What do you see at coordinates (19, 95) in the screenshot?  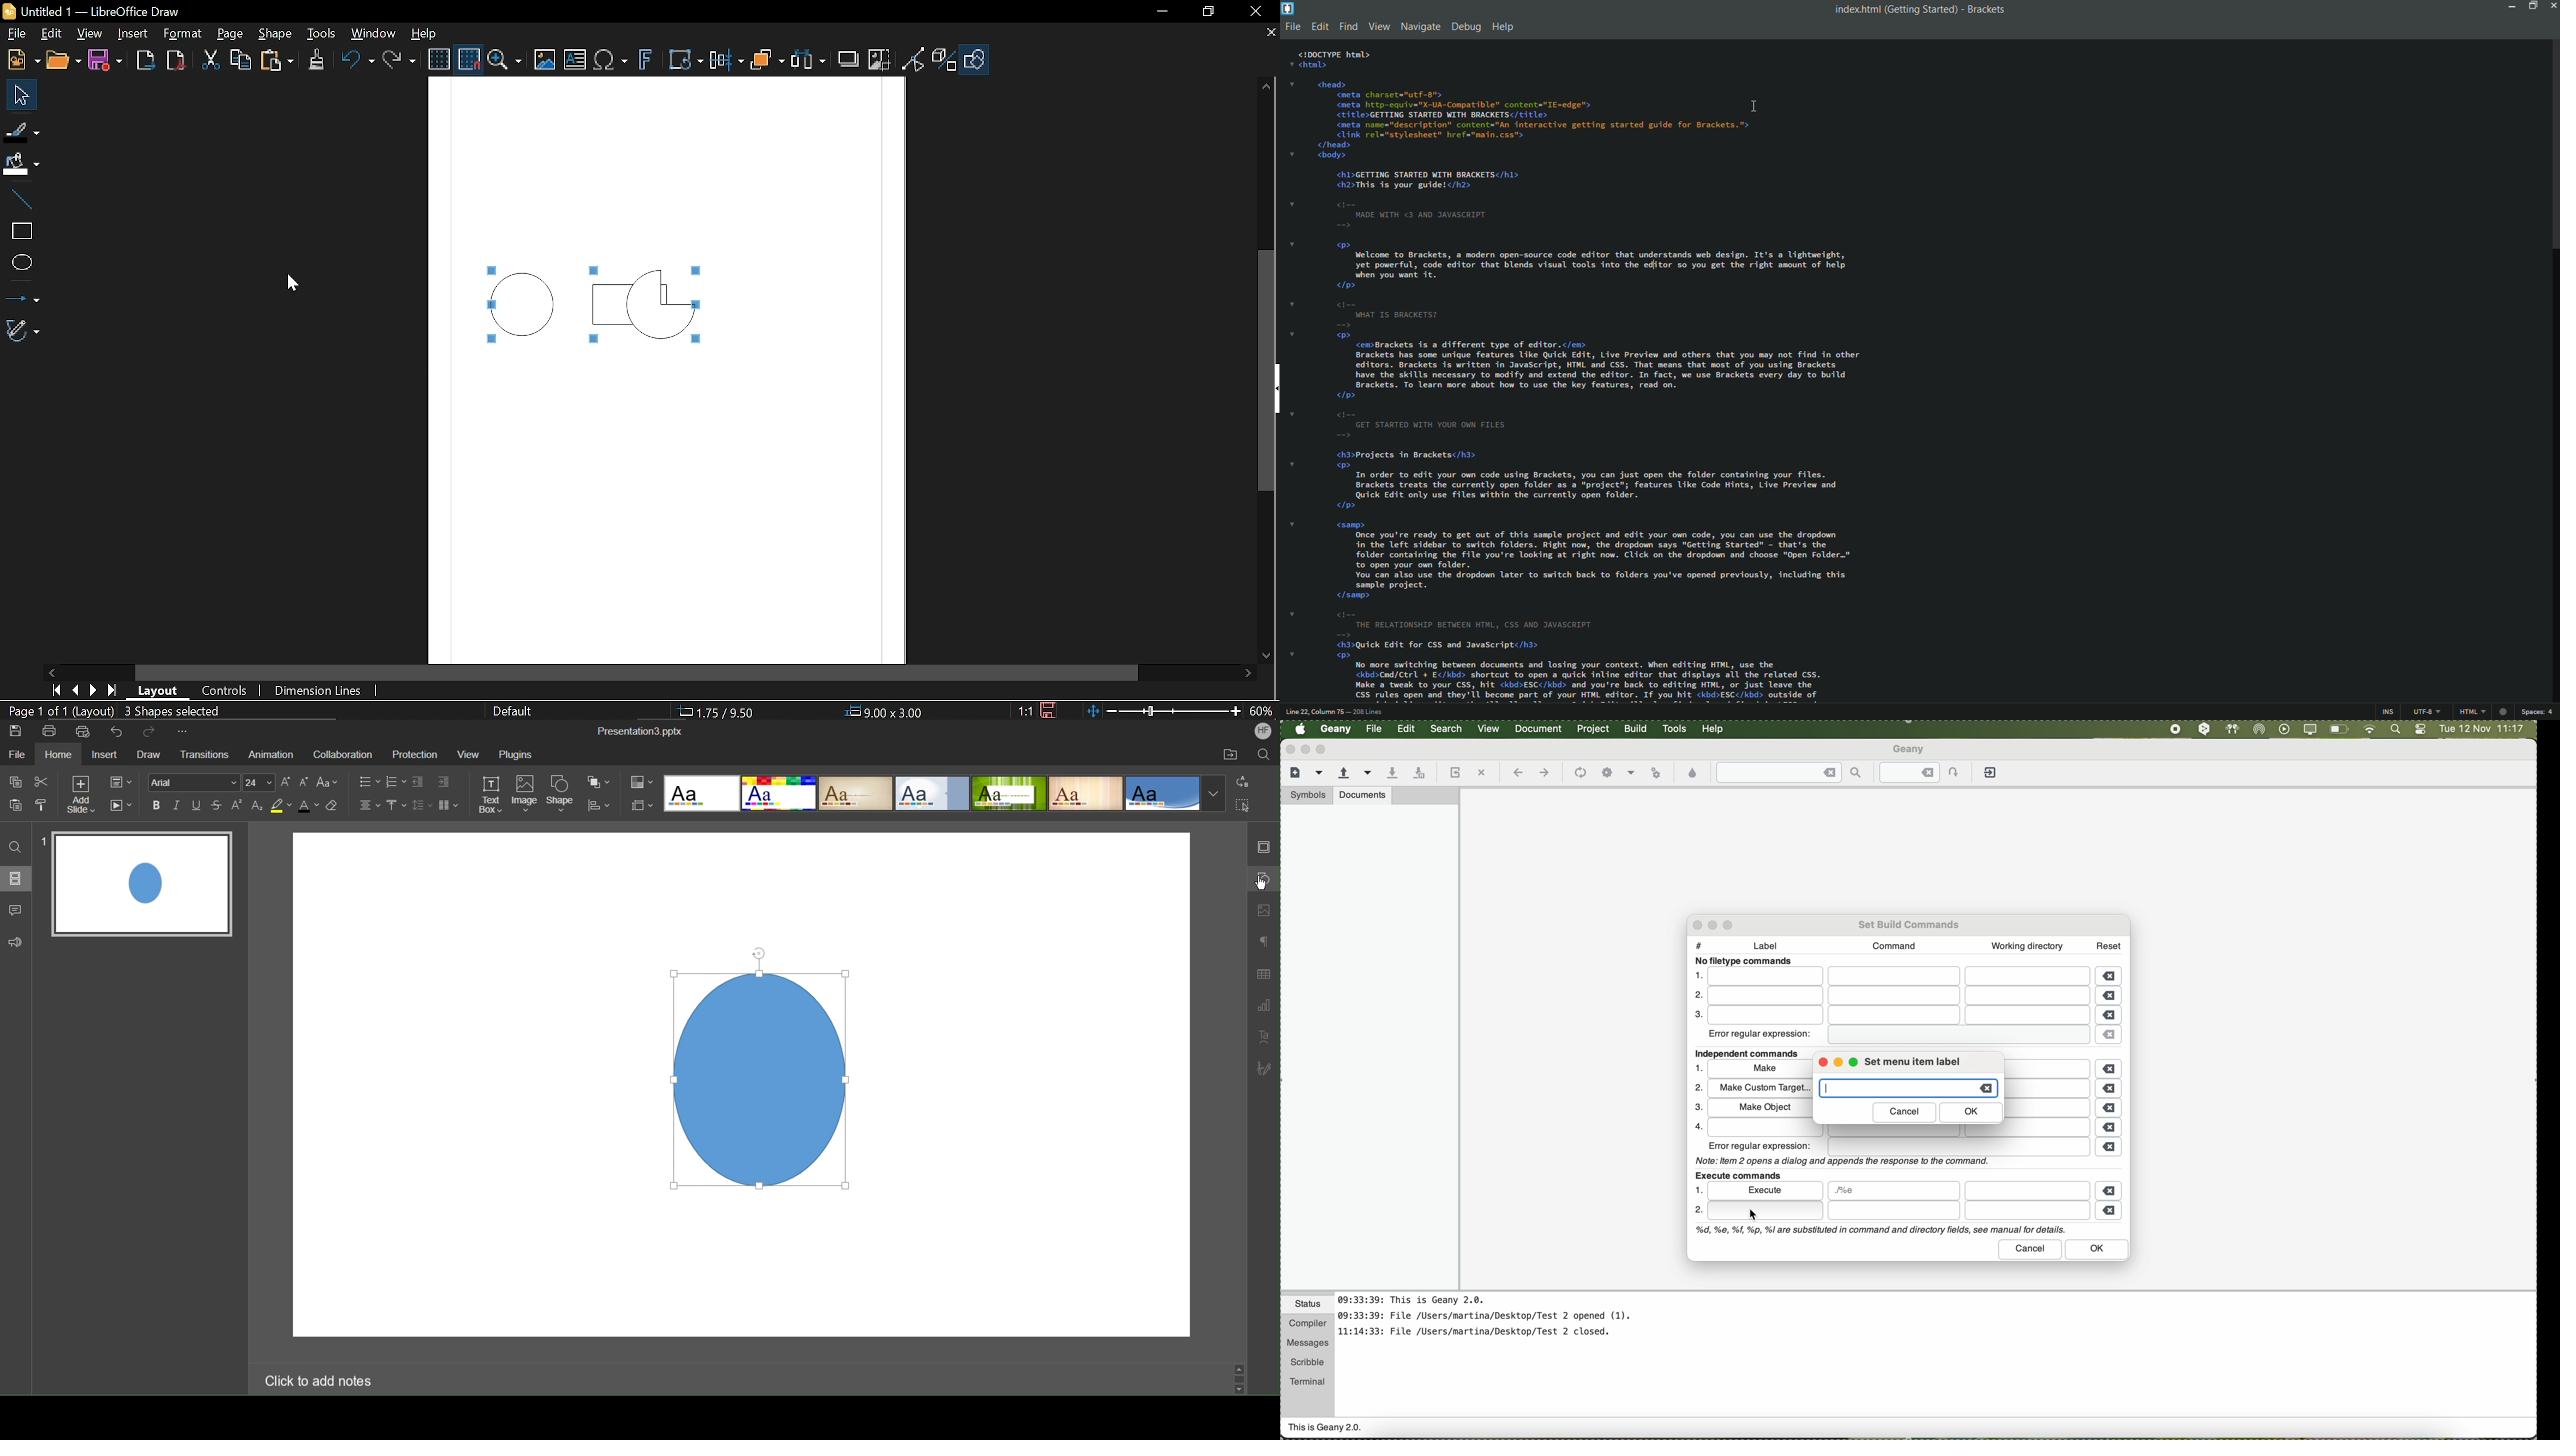 I see `Select` at bounding box center [19, 95].